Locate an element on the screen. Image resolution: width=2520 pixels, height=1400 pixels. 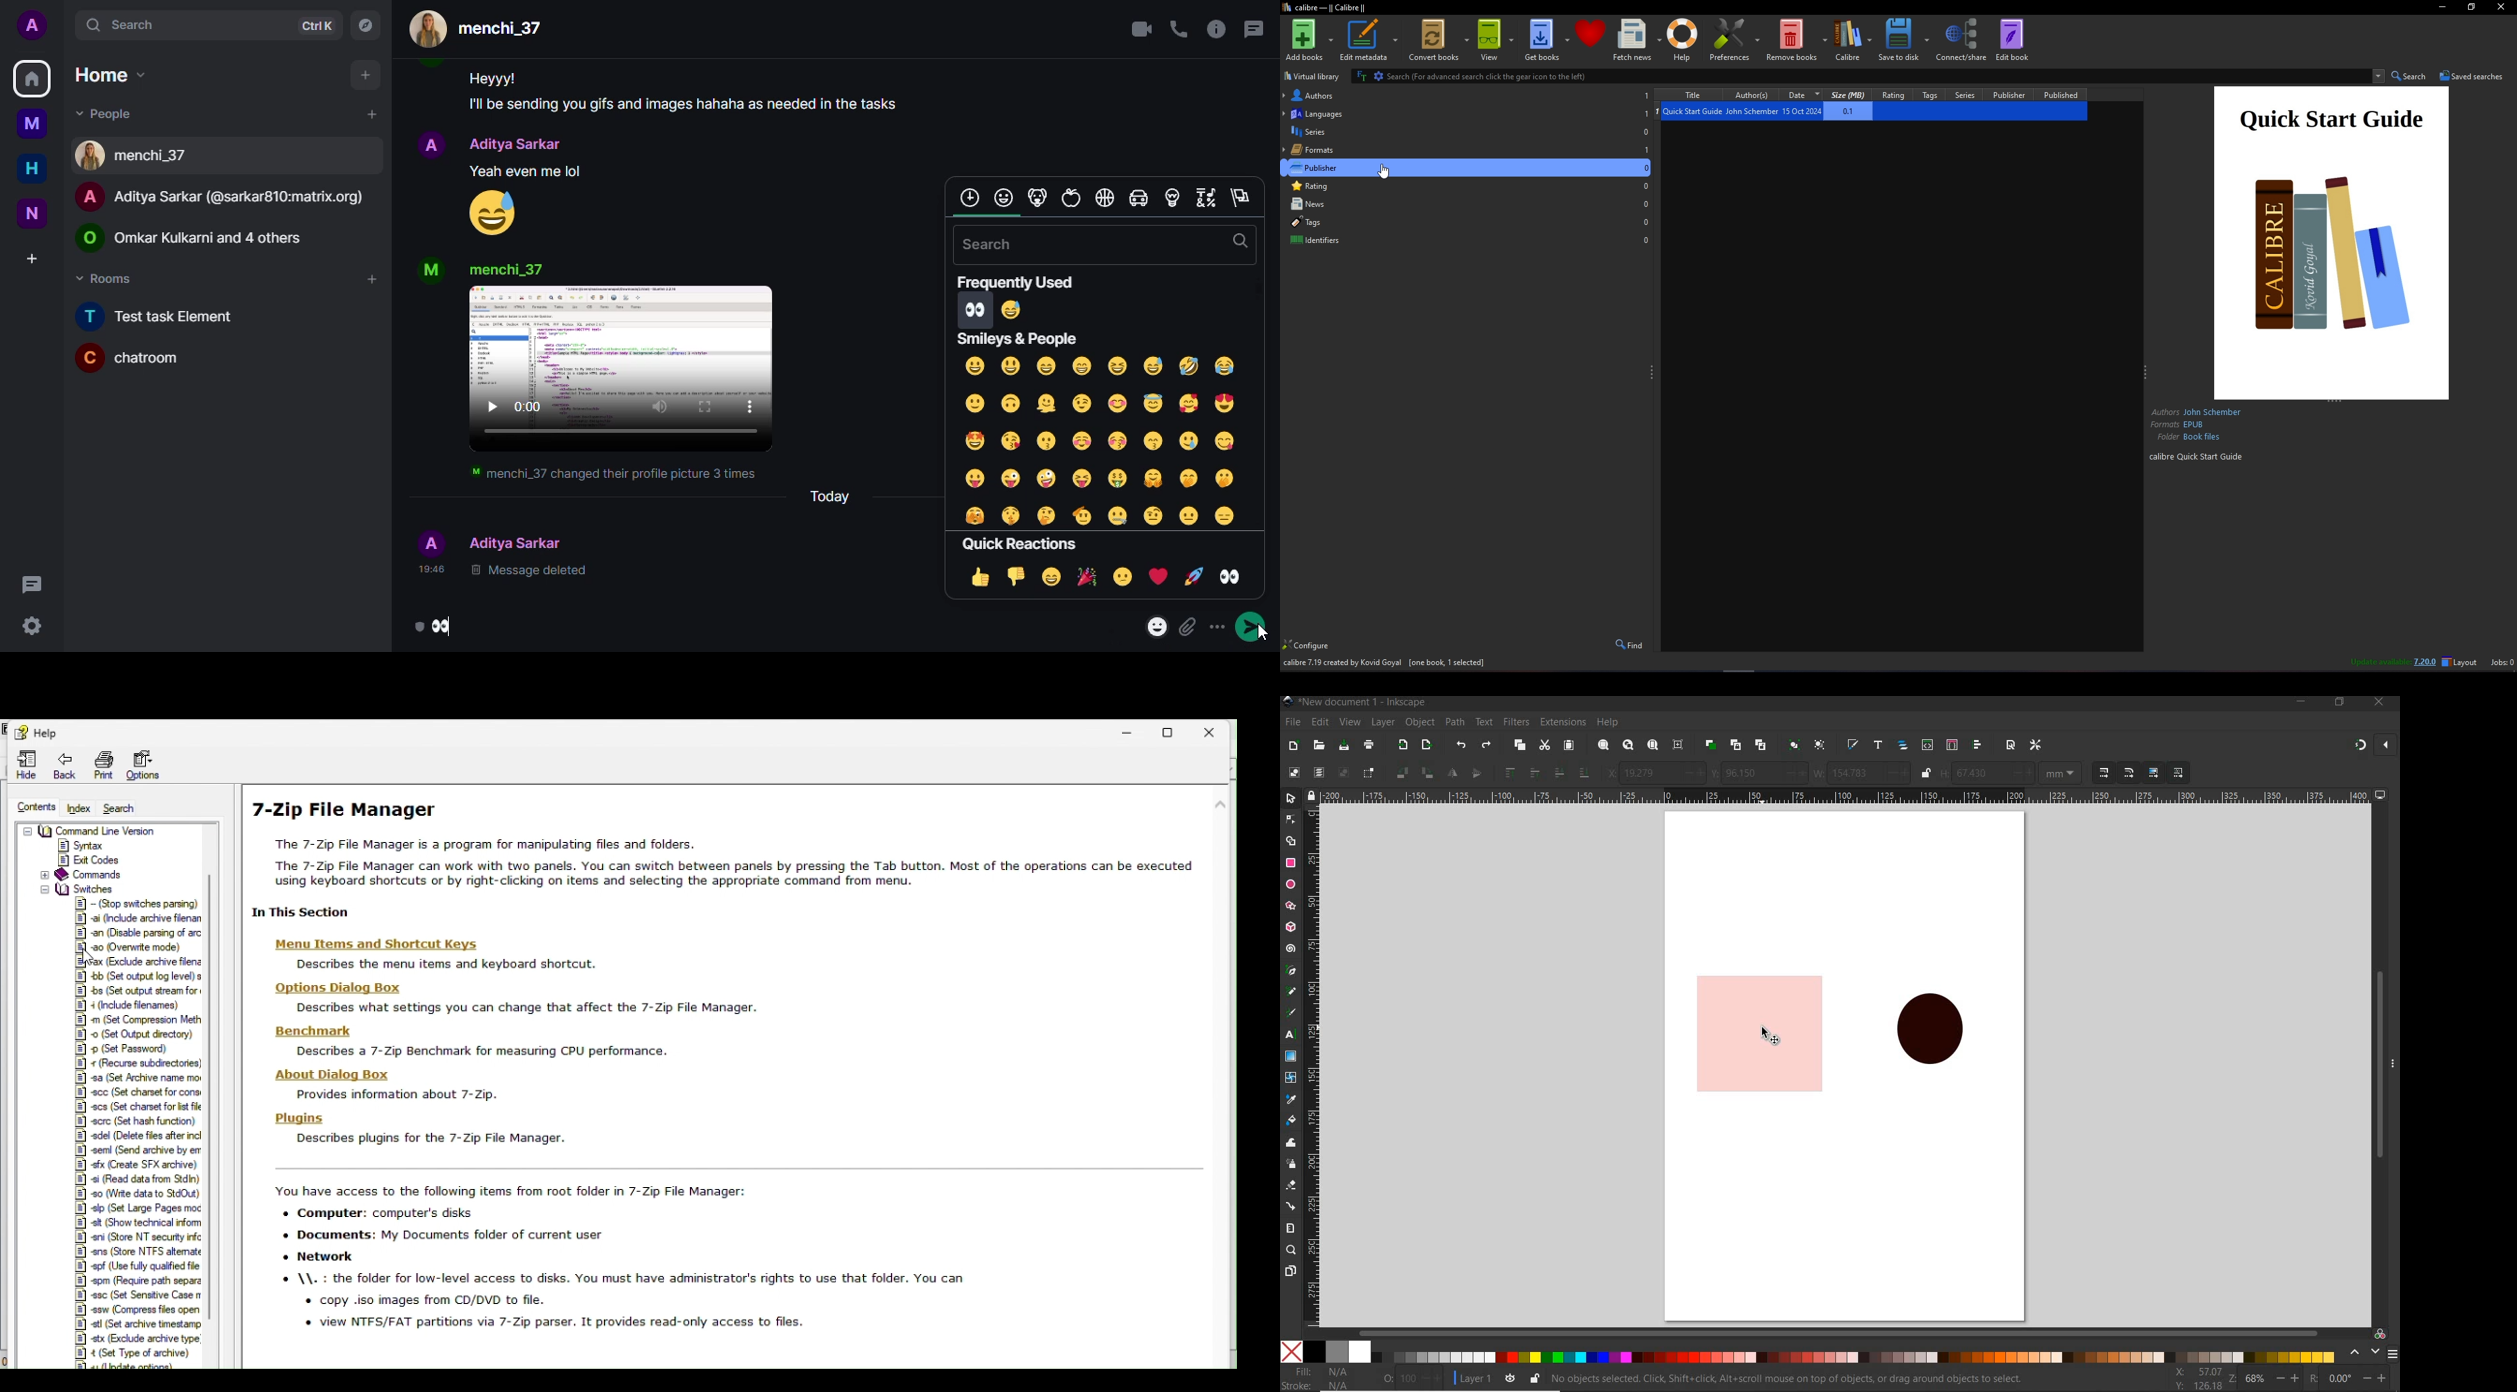
[8] ens (Store NTFS atemate is located at coordinates (138, 1250).